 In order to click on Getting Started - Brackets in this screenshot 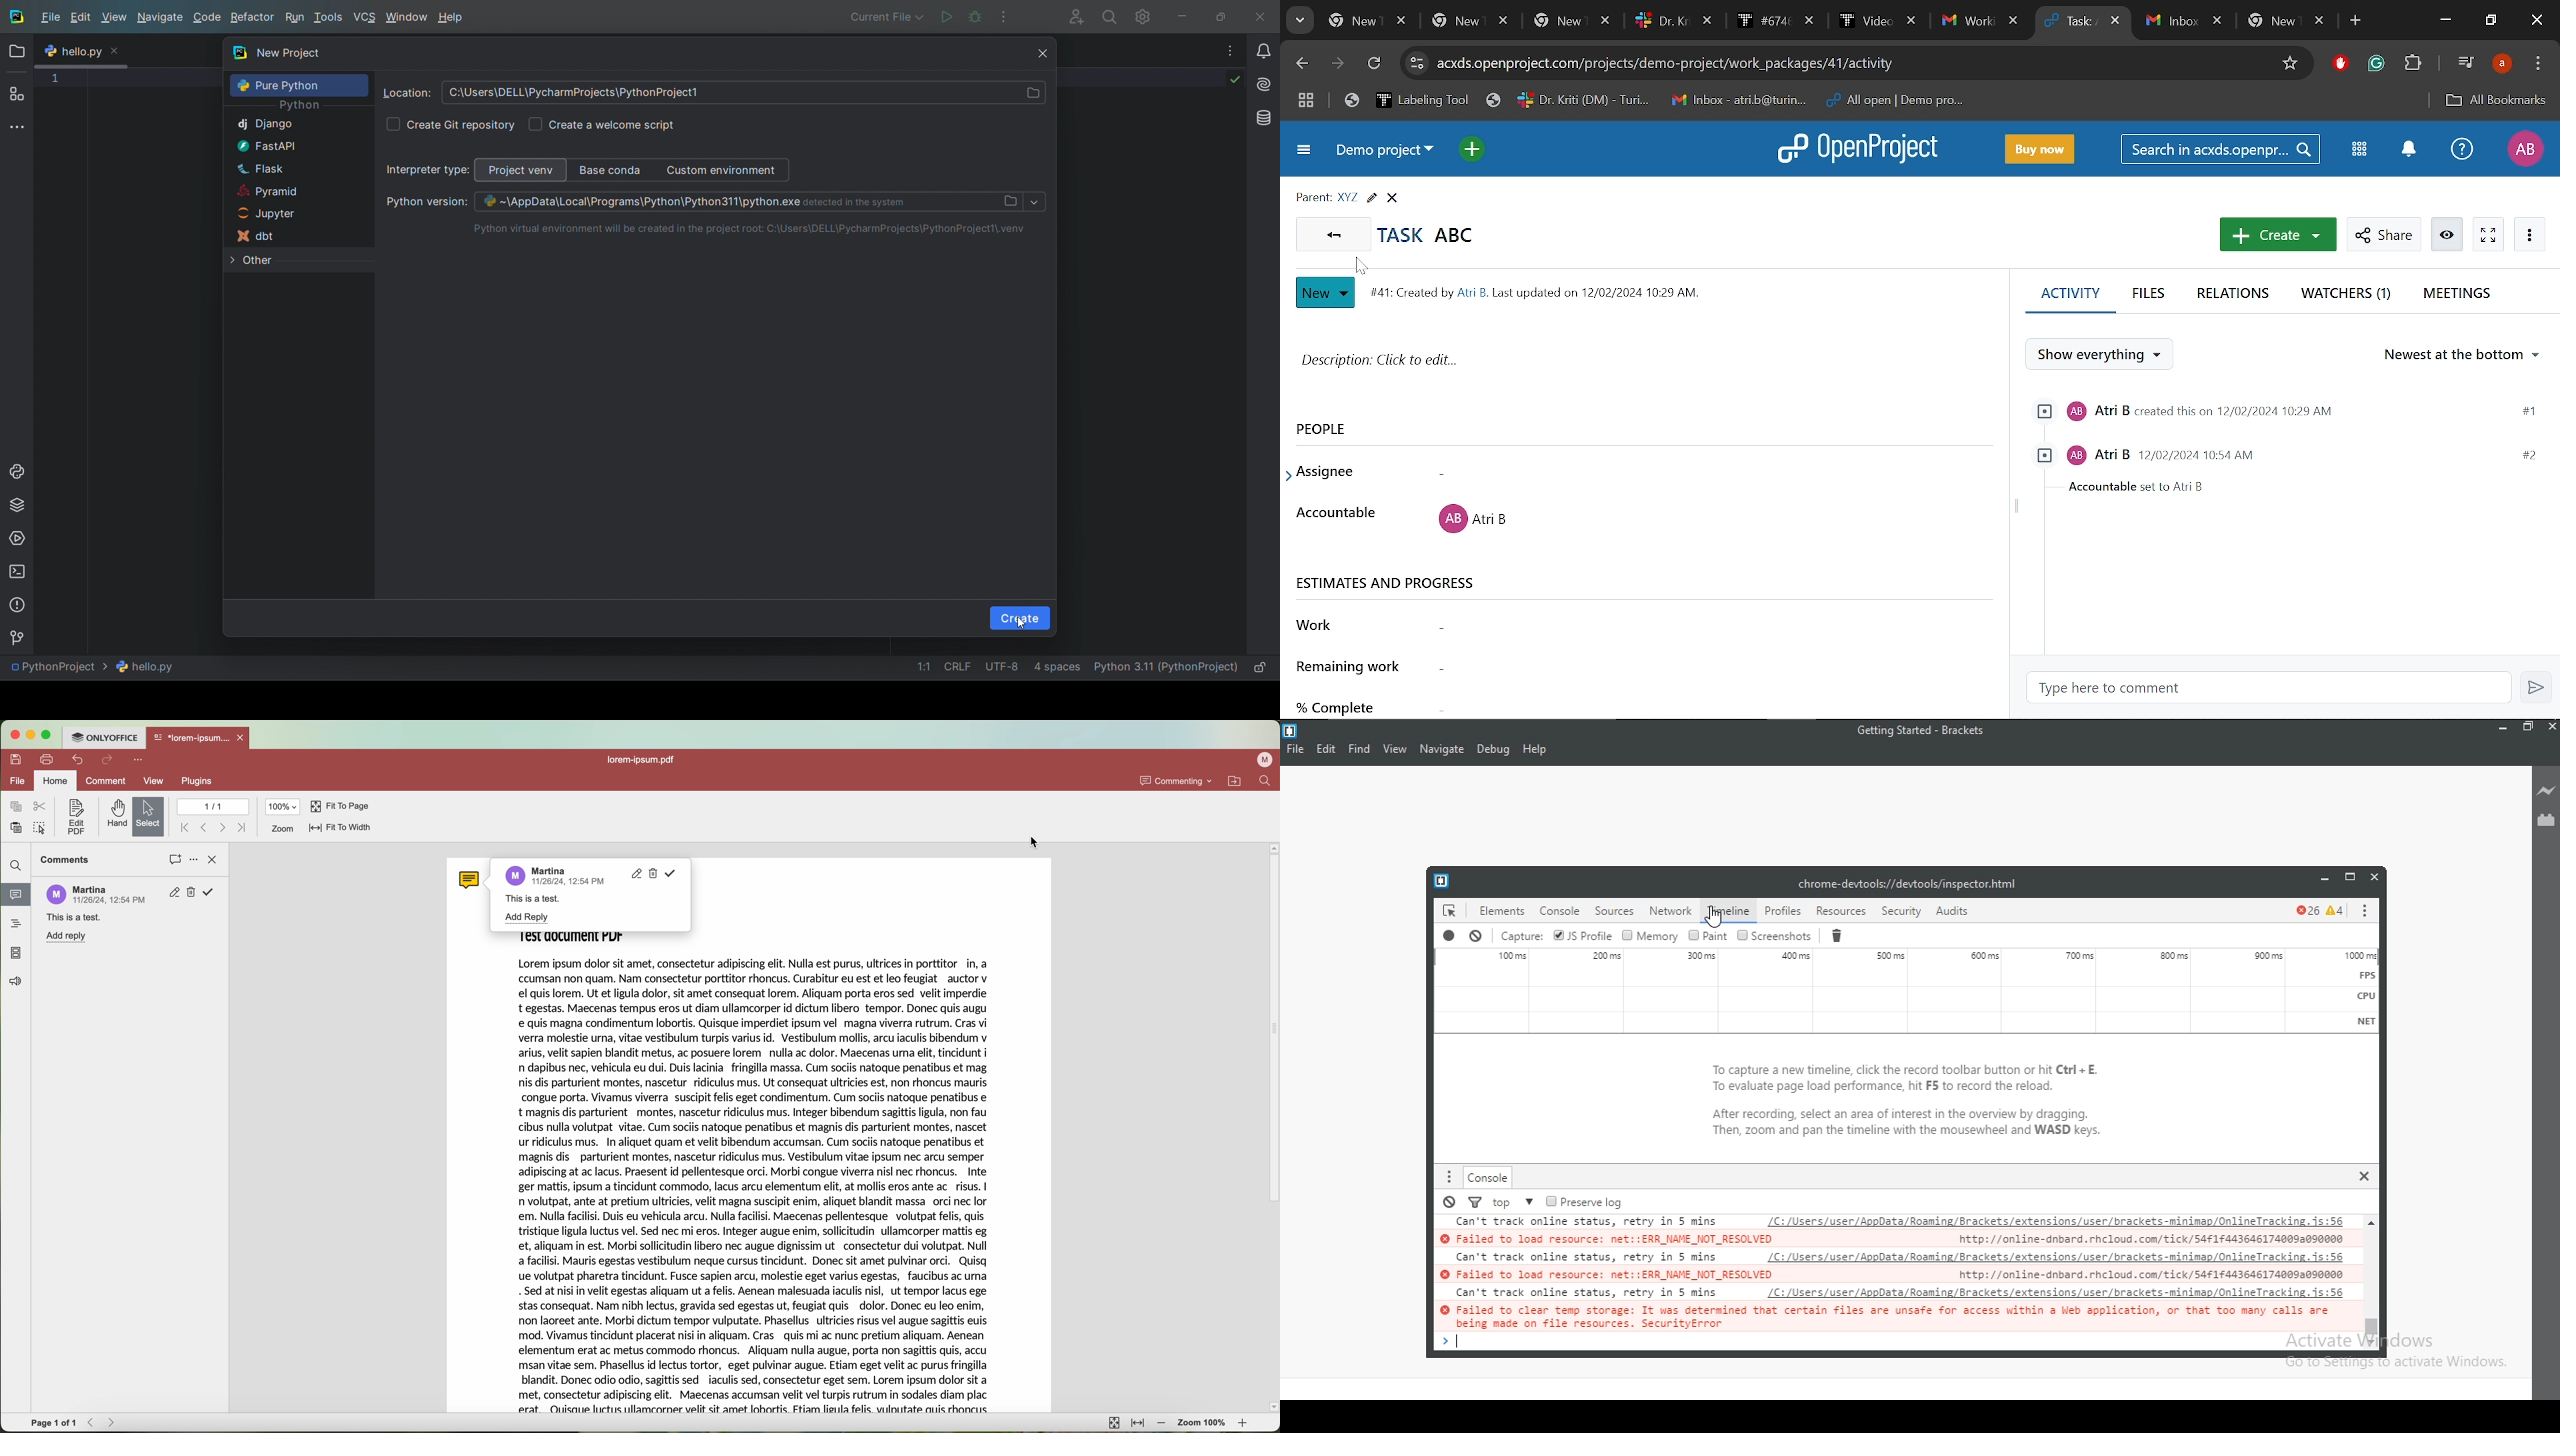, I will do `click(1923, 730)`.